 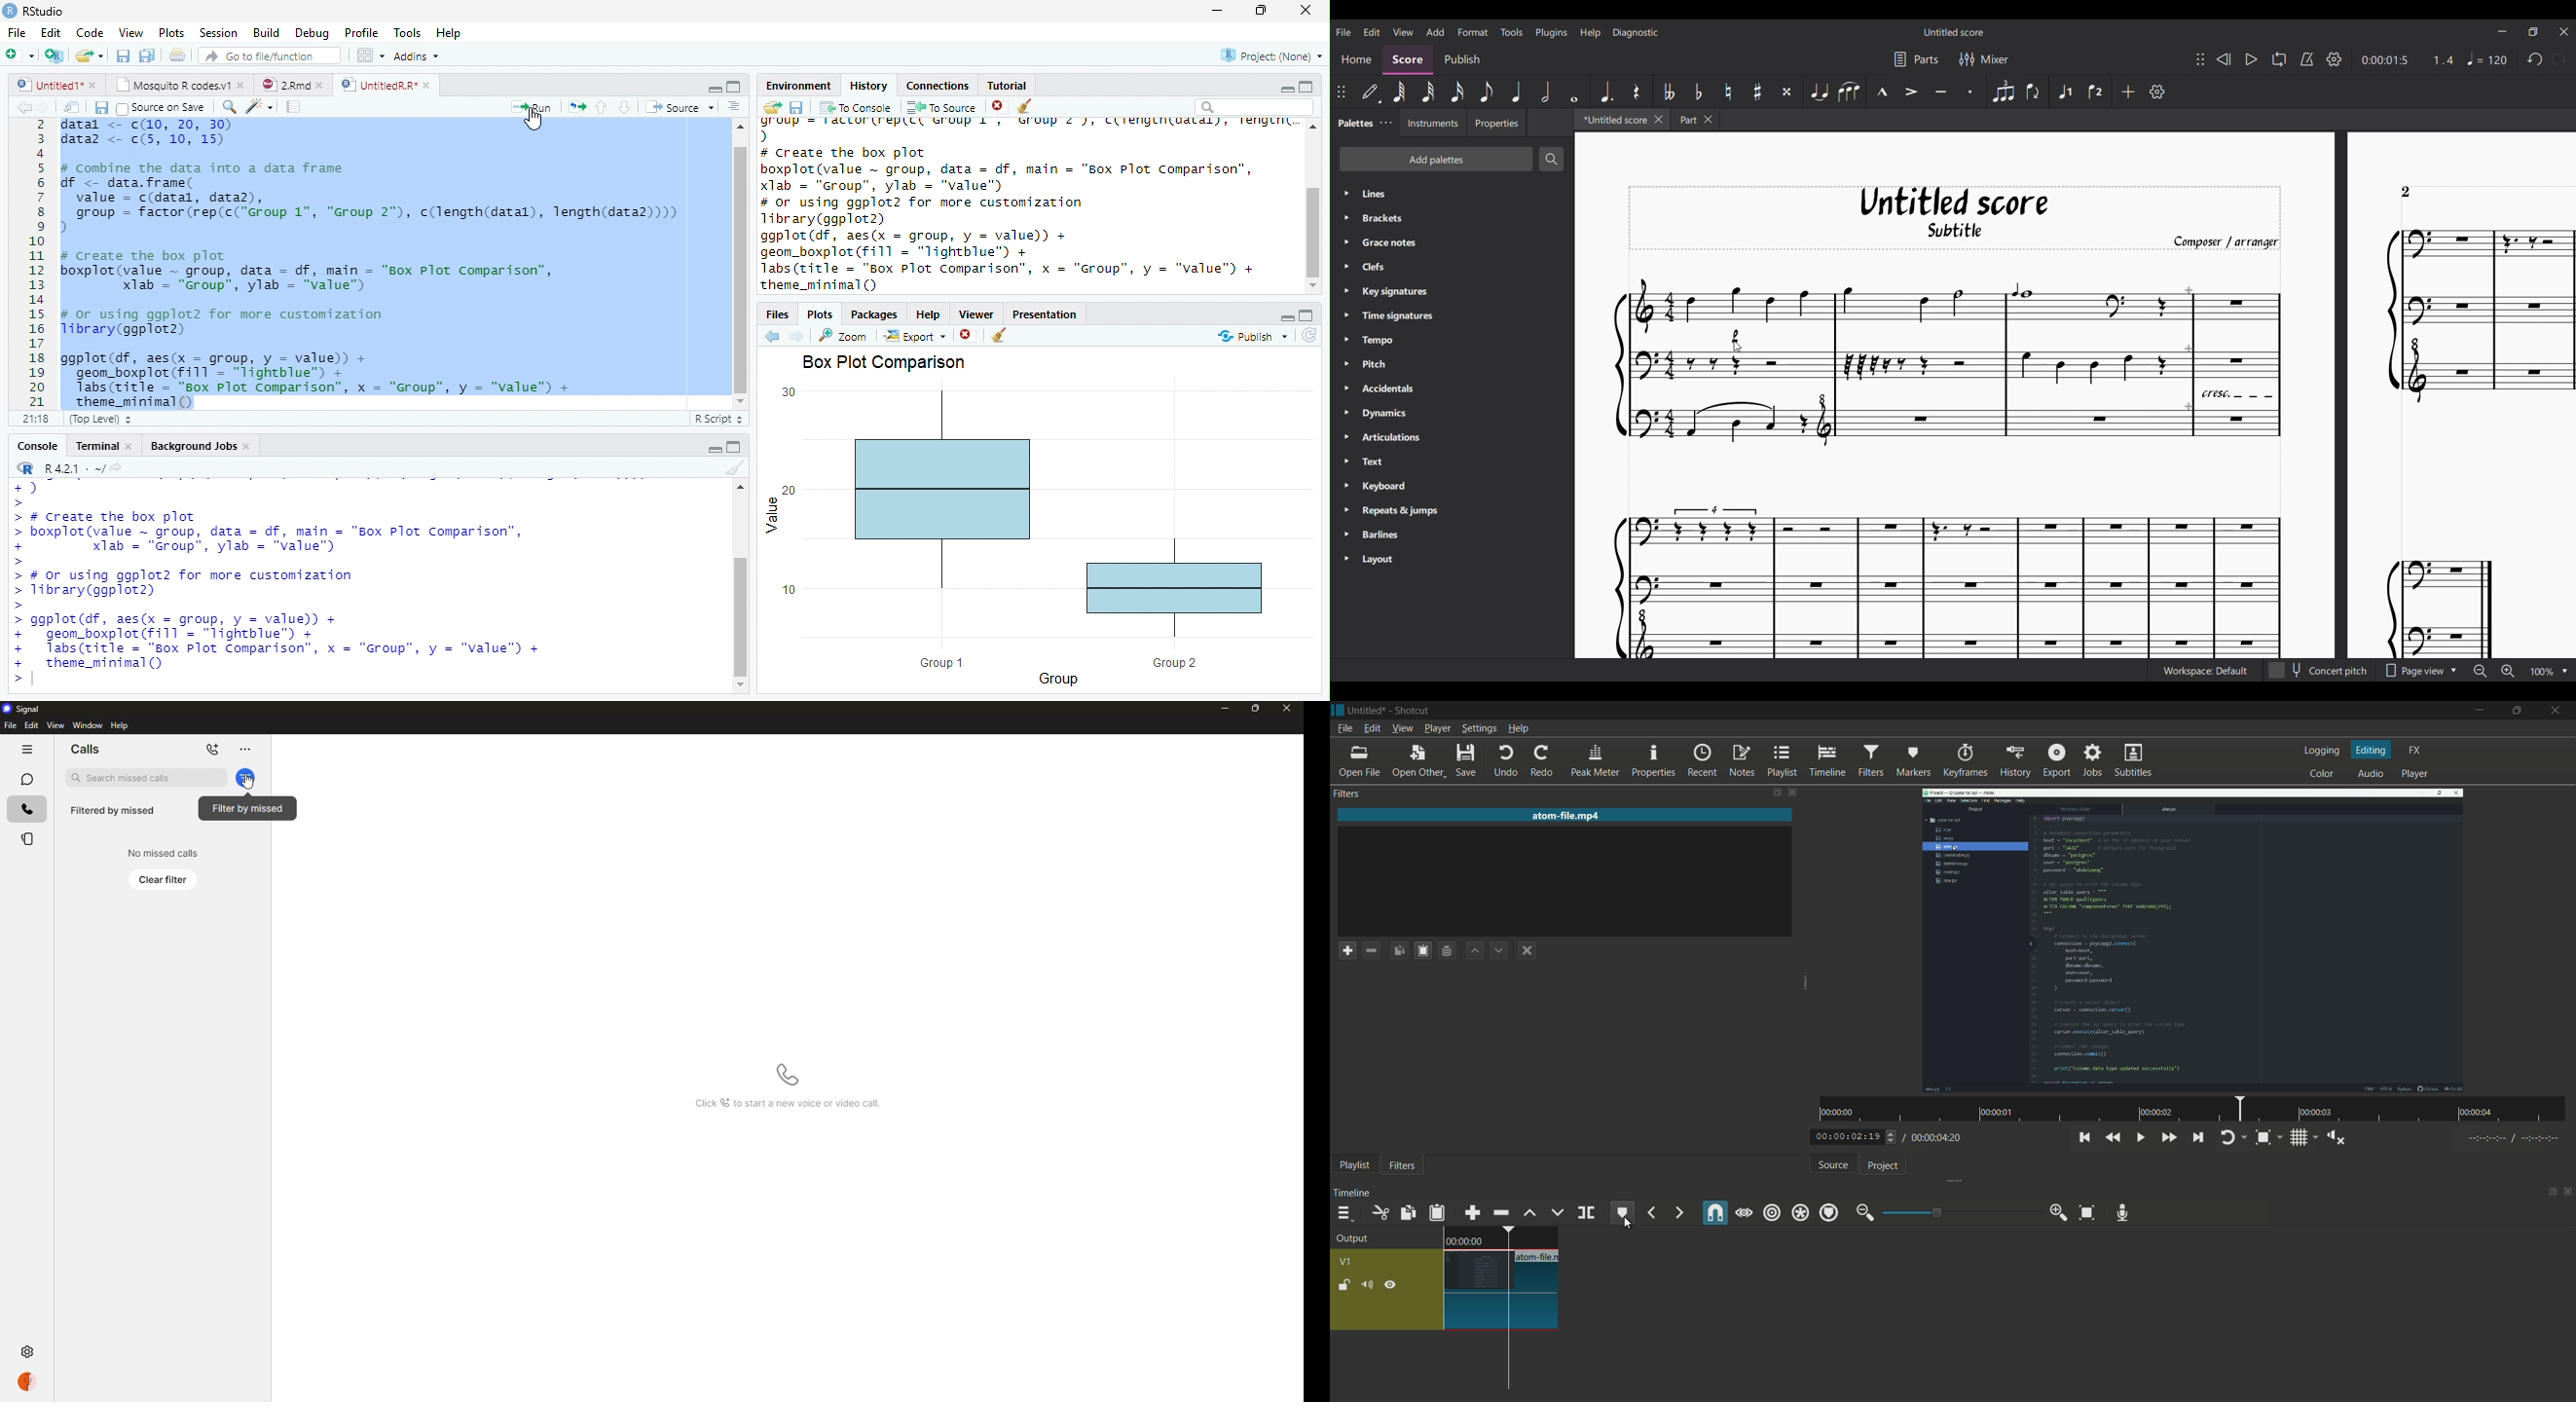 What do you see at coordinates (1386, 123) in the screenshot?
I see `Close/Undock Palette tab` at bounding box center [1386, 123].